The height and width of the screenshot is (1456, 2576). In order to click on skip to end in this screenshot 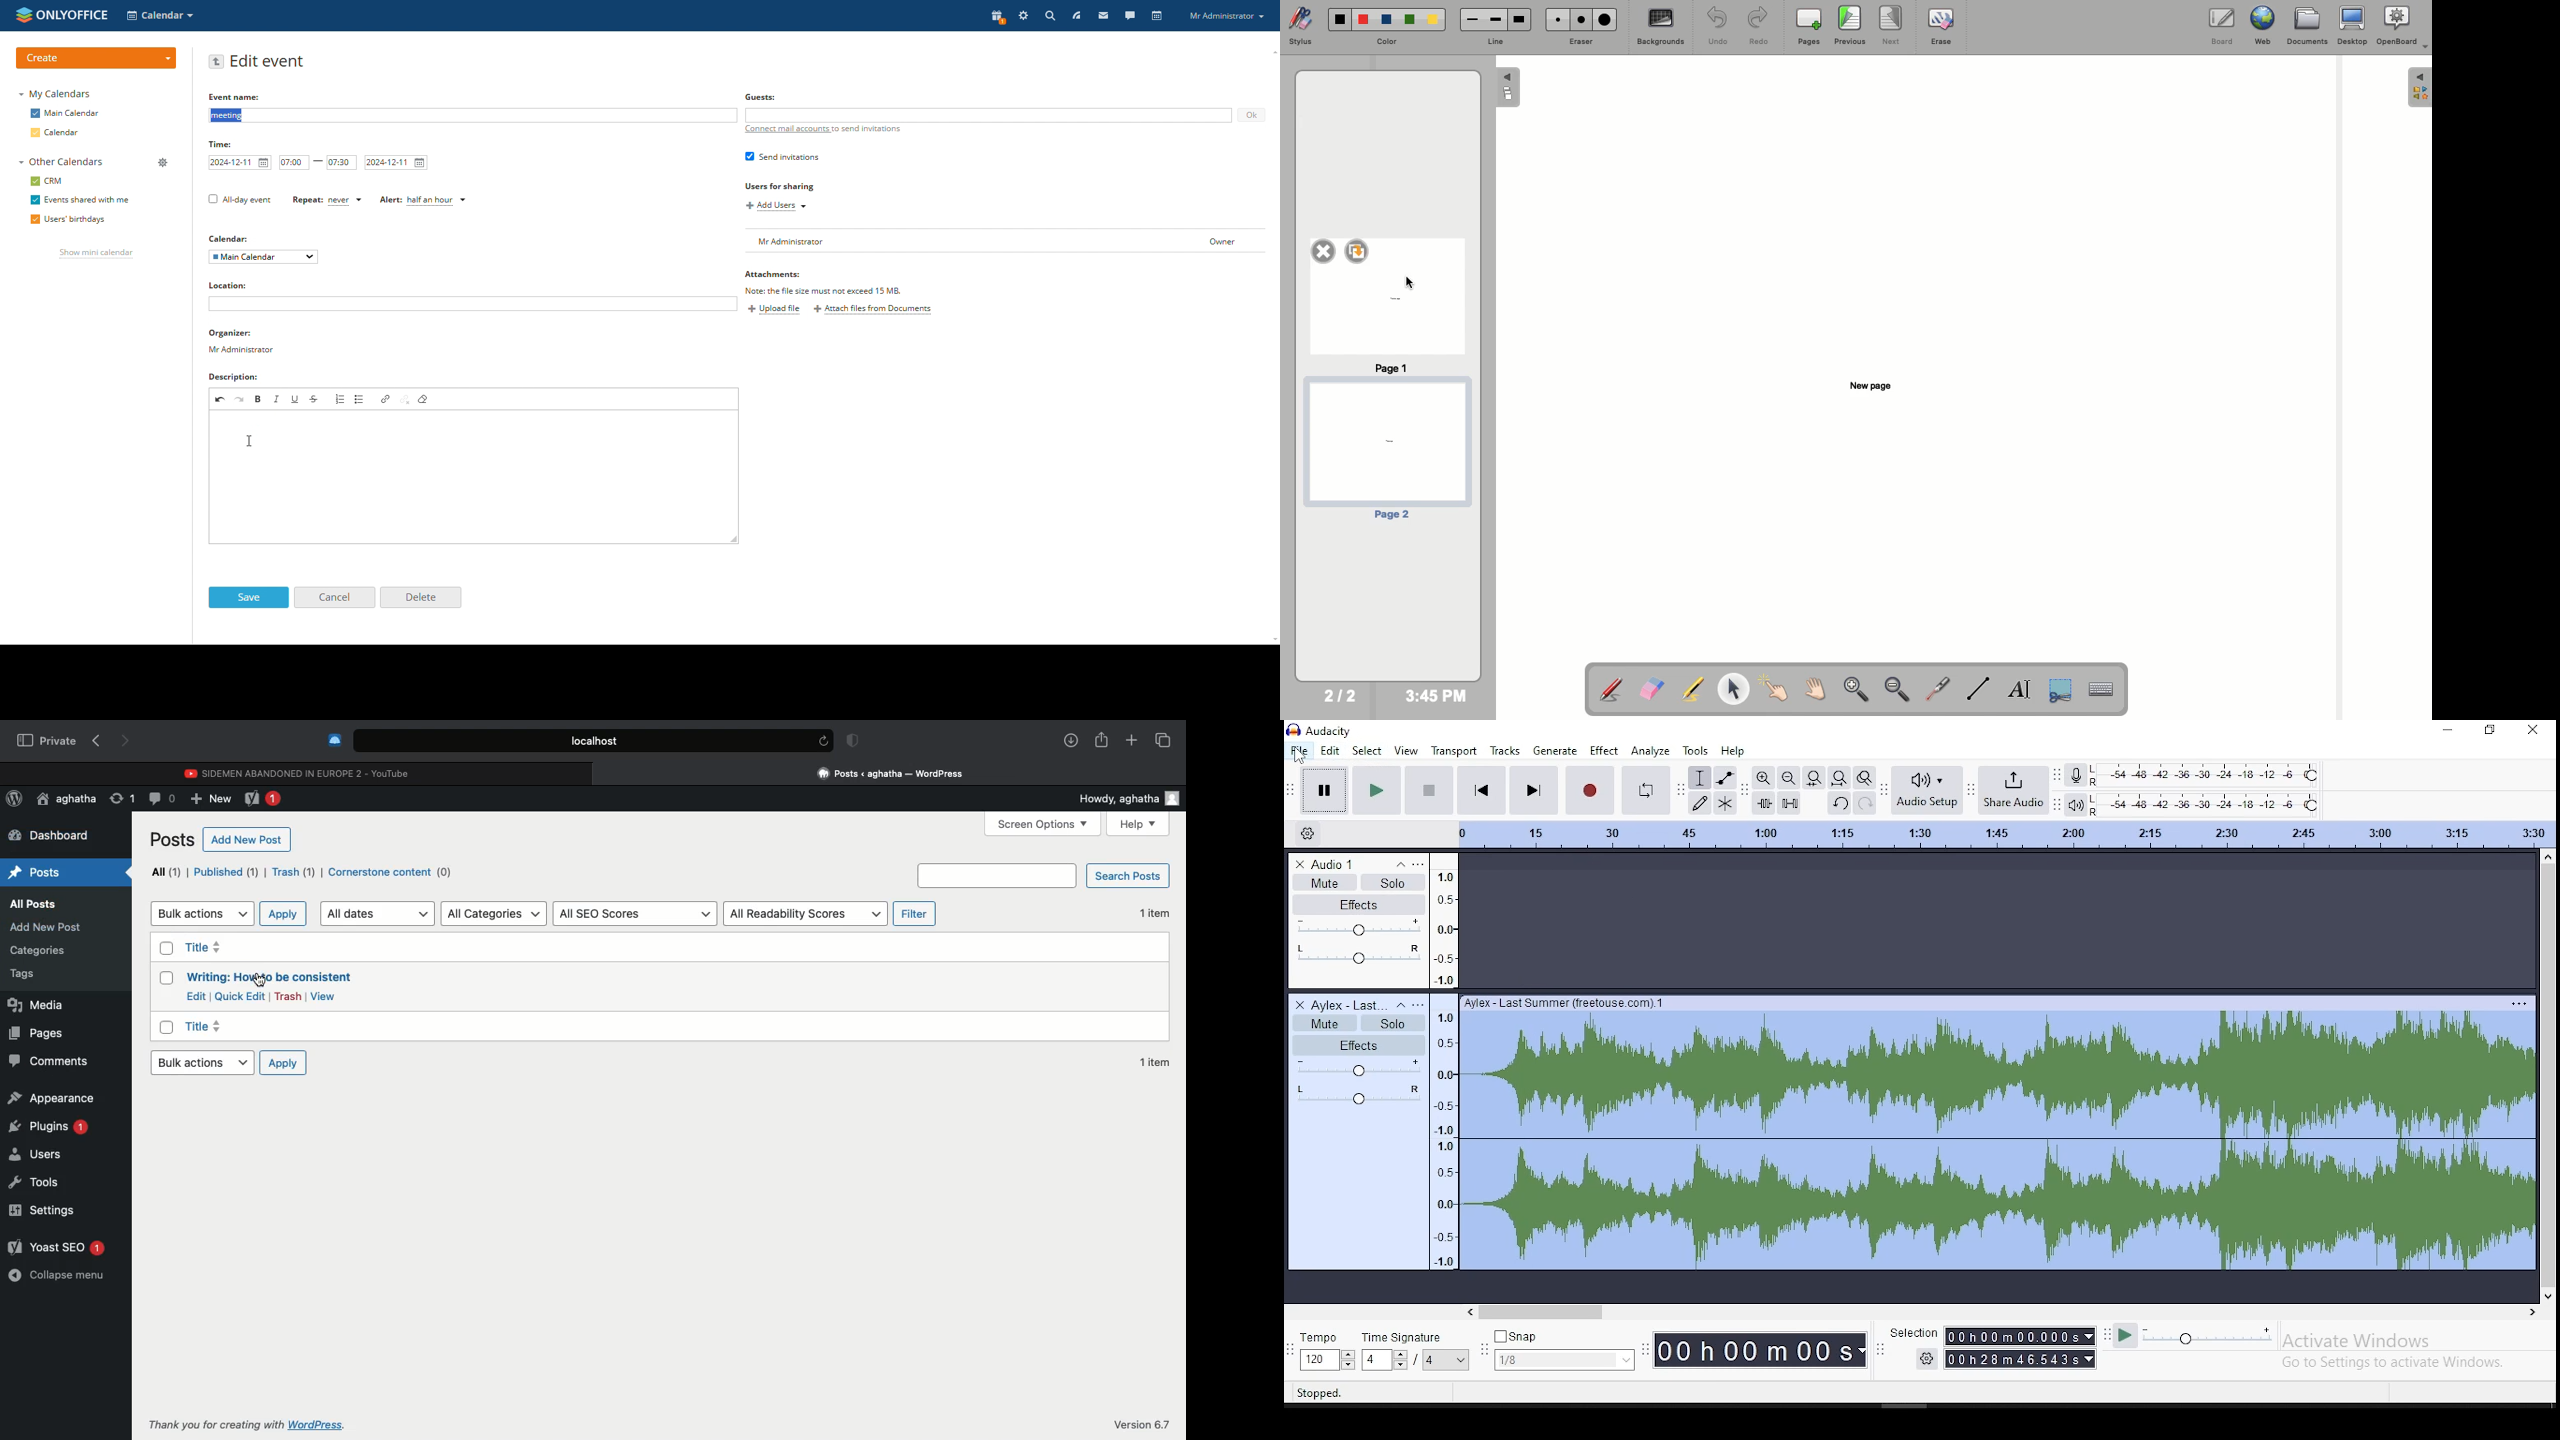, I will do `click(1535, 789)`.